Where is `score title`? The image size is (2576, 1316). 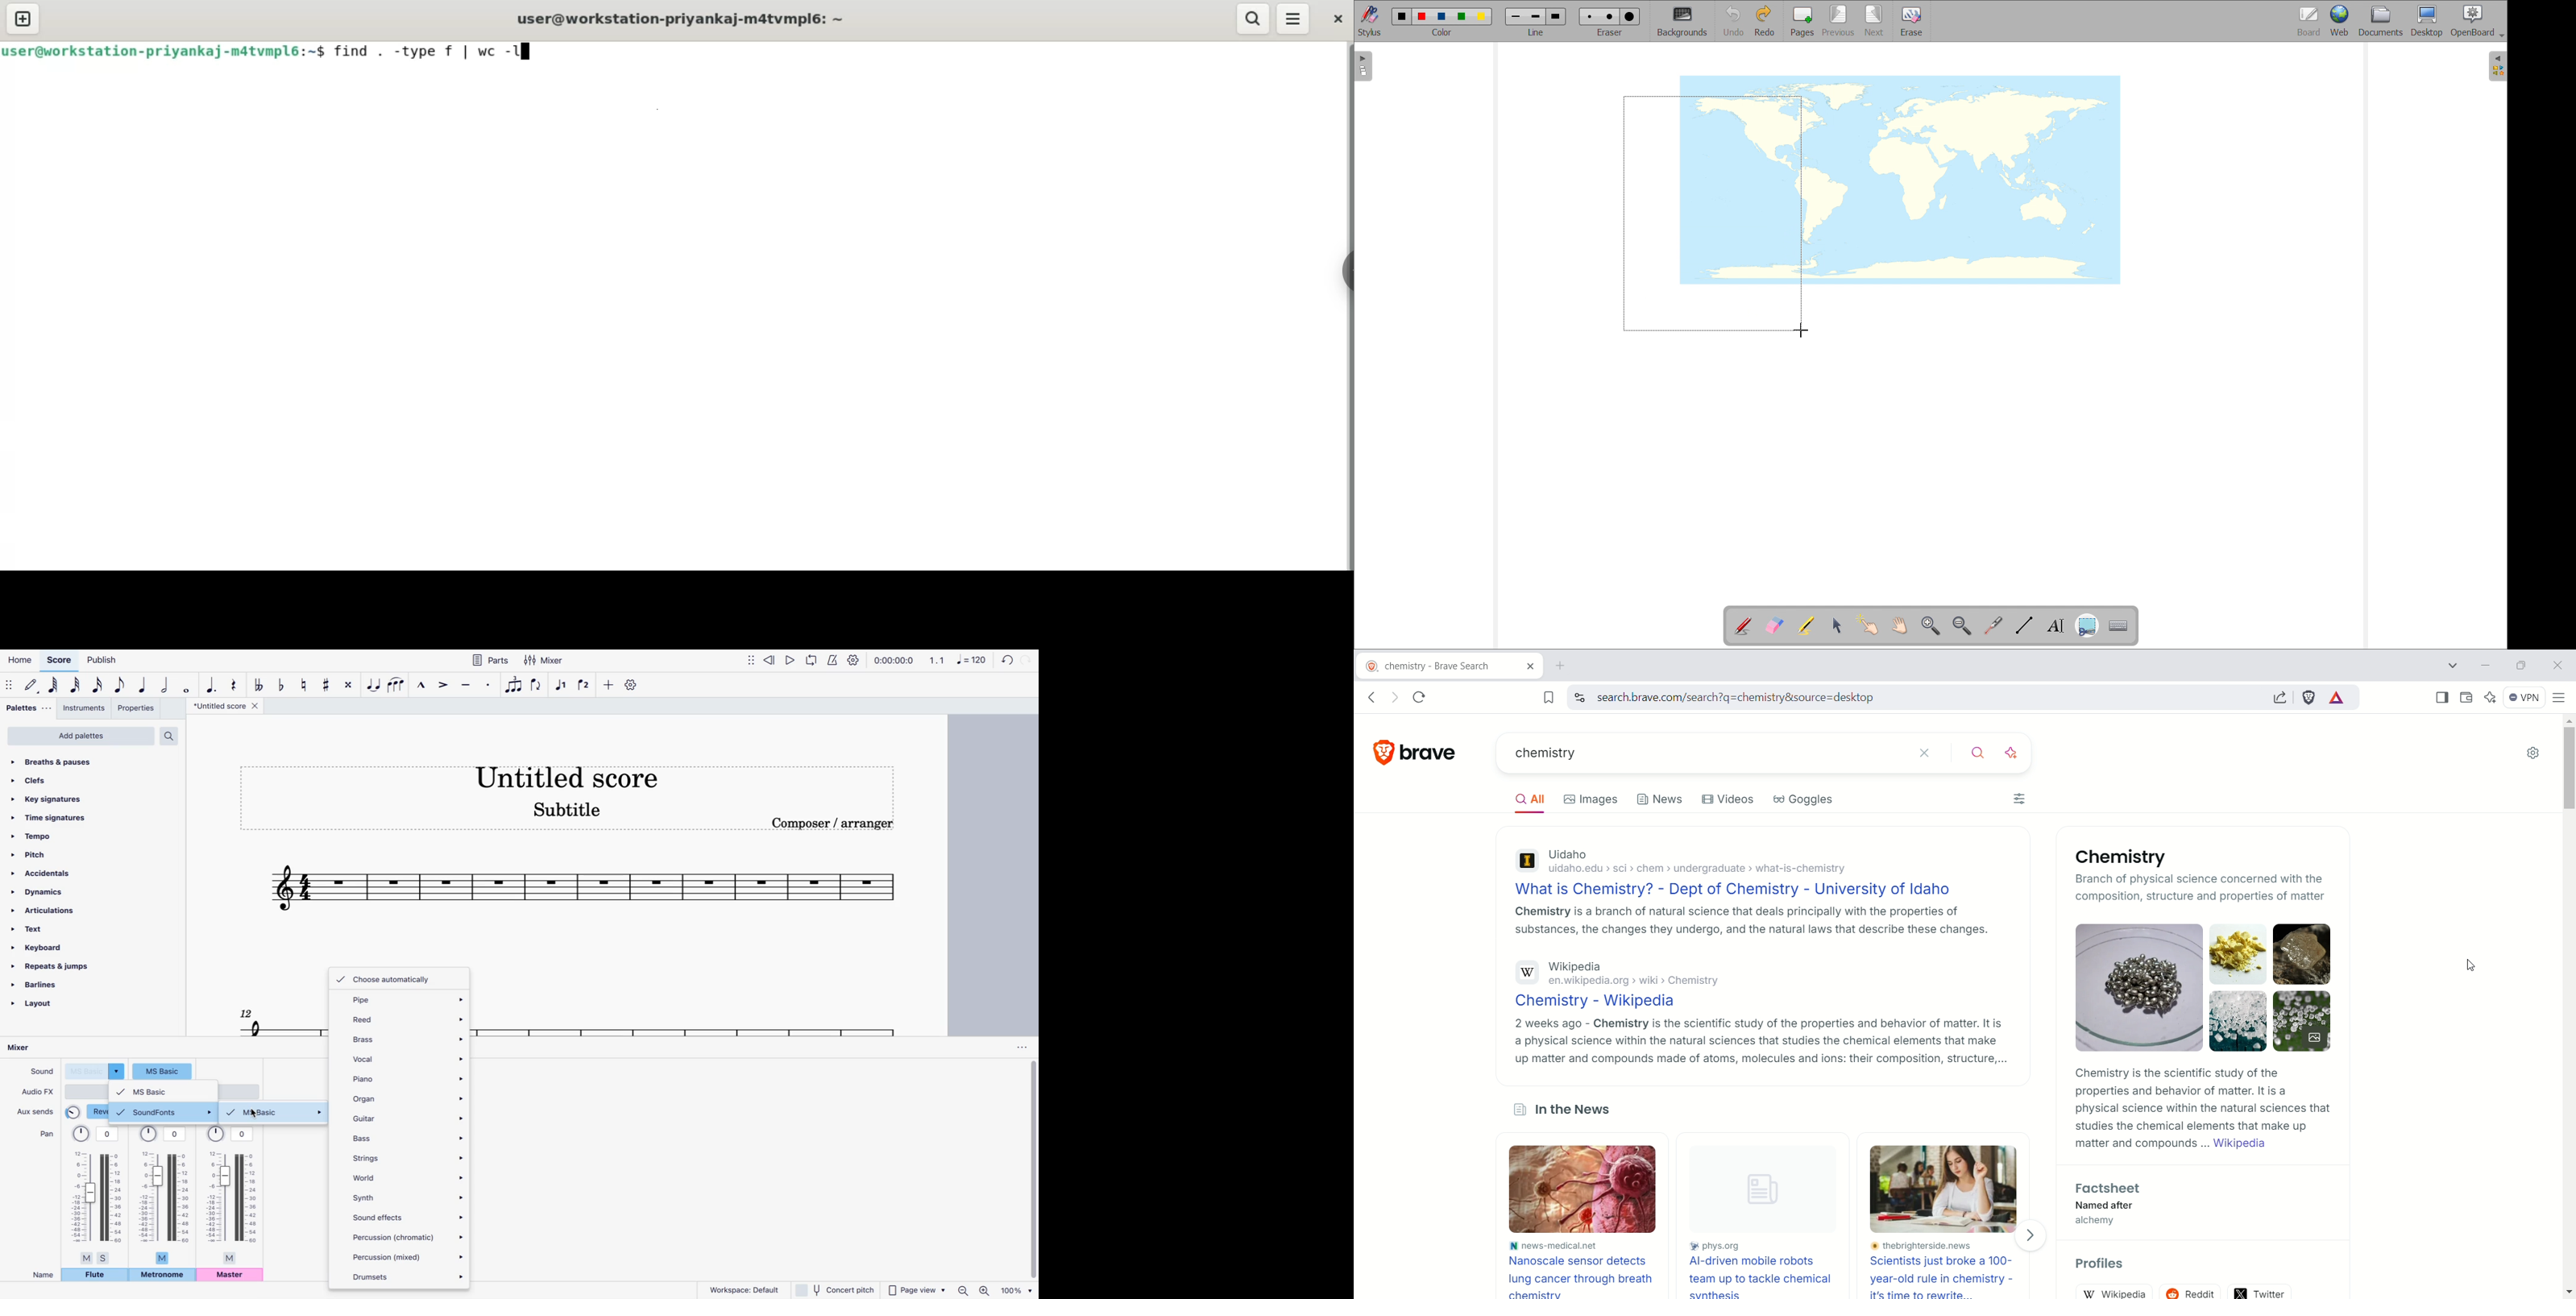 score title is located at coordinates (565, 774).